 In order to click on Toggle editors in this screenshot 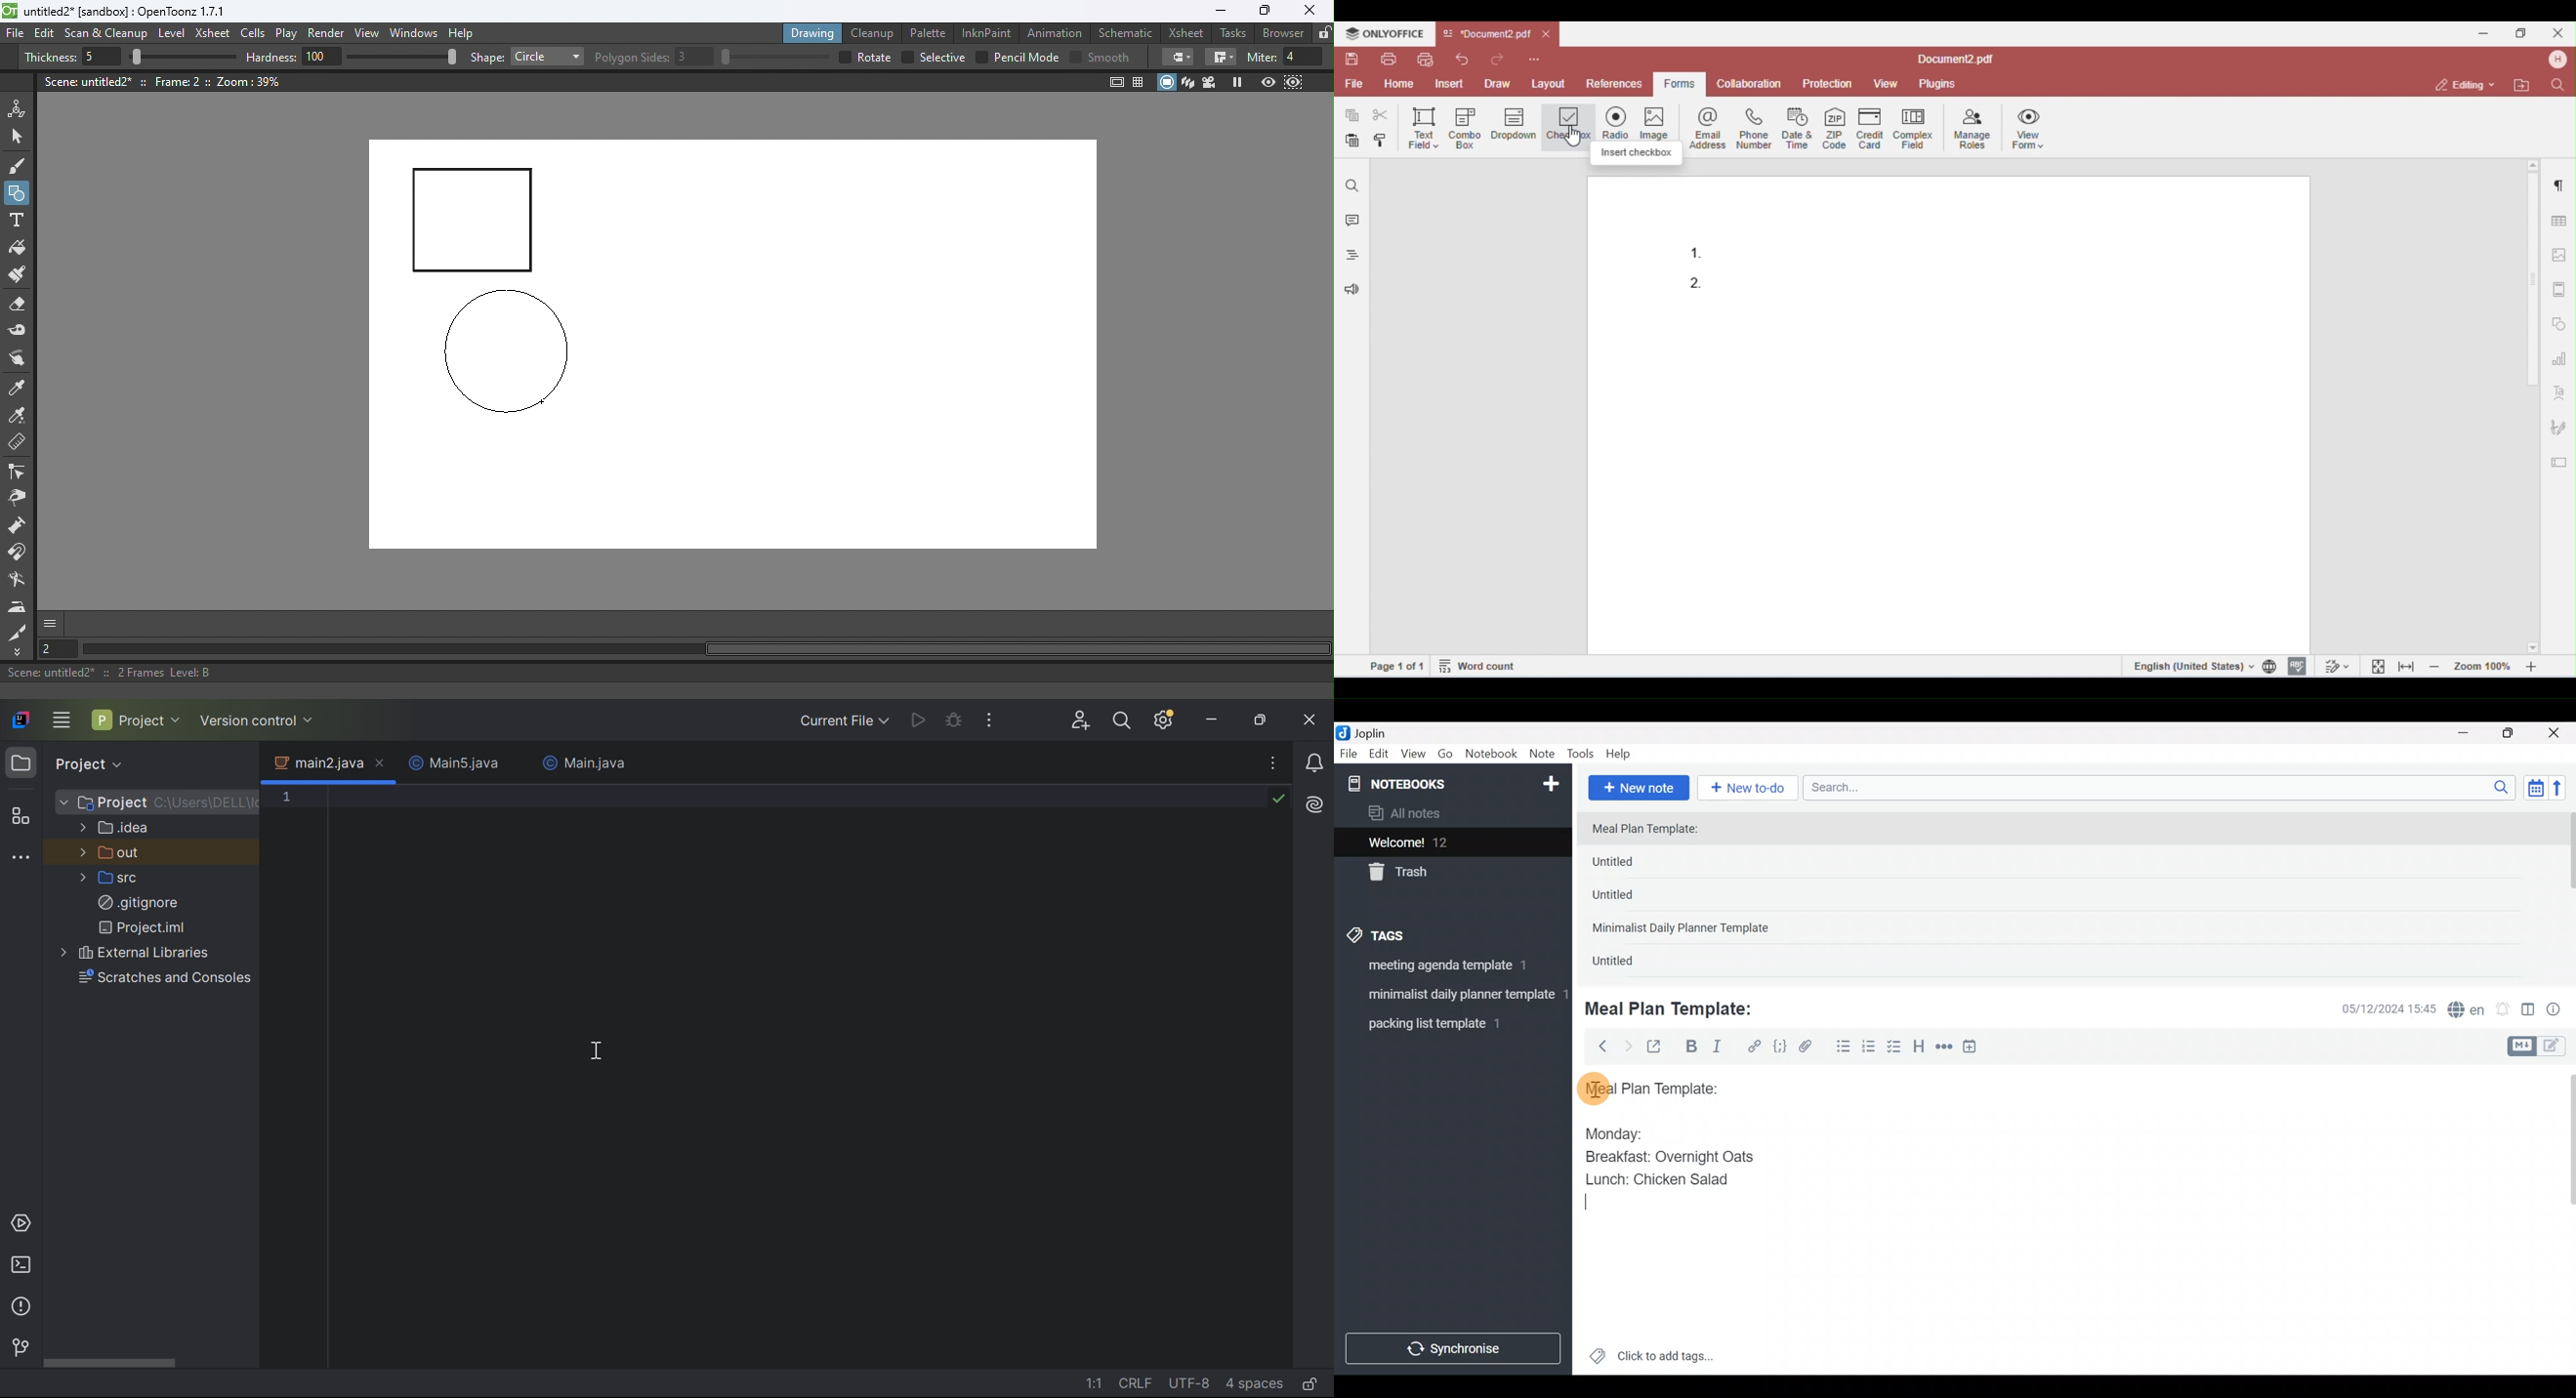, I will do `click(2541, 1045)`.